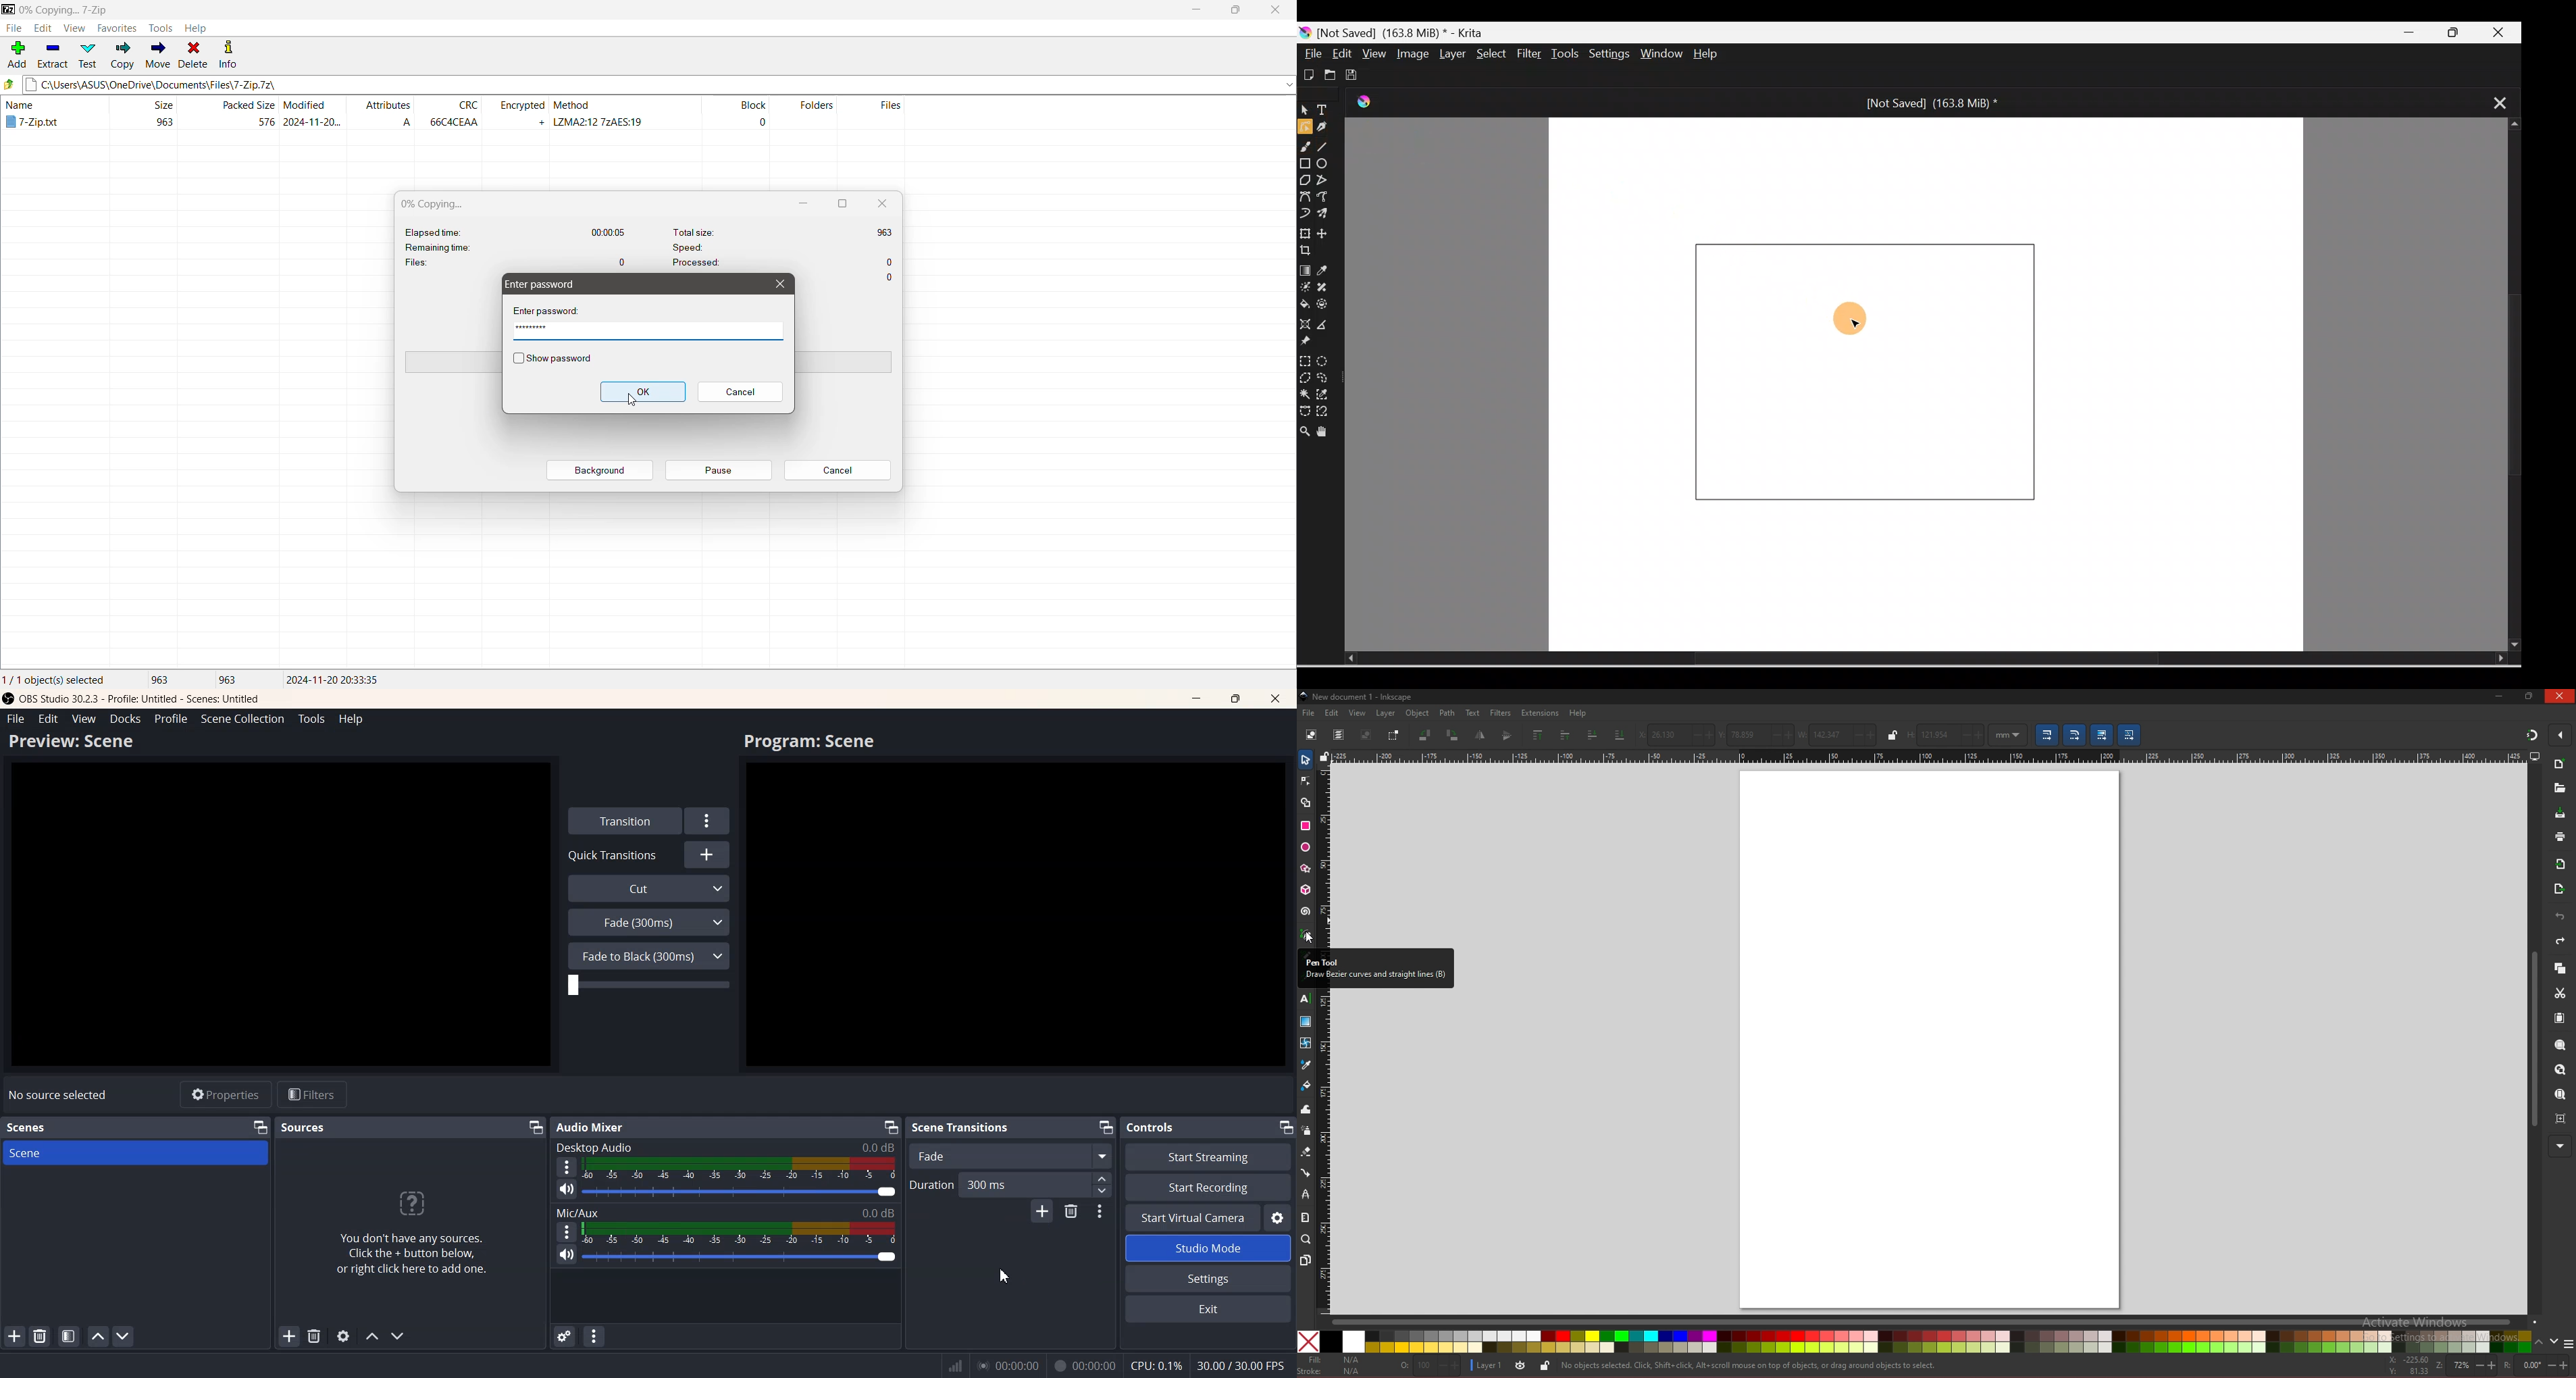  I want to click on Filters, so click(314, 1095).